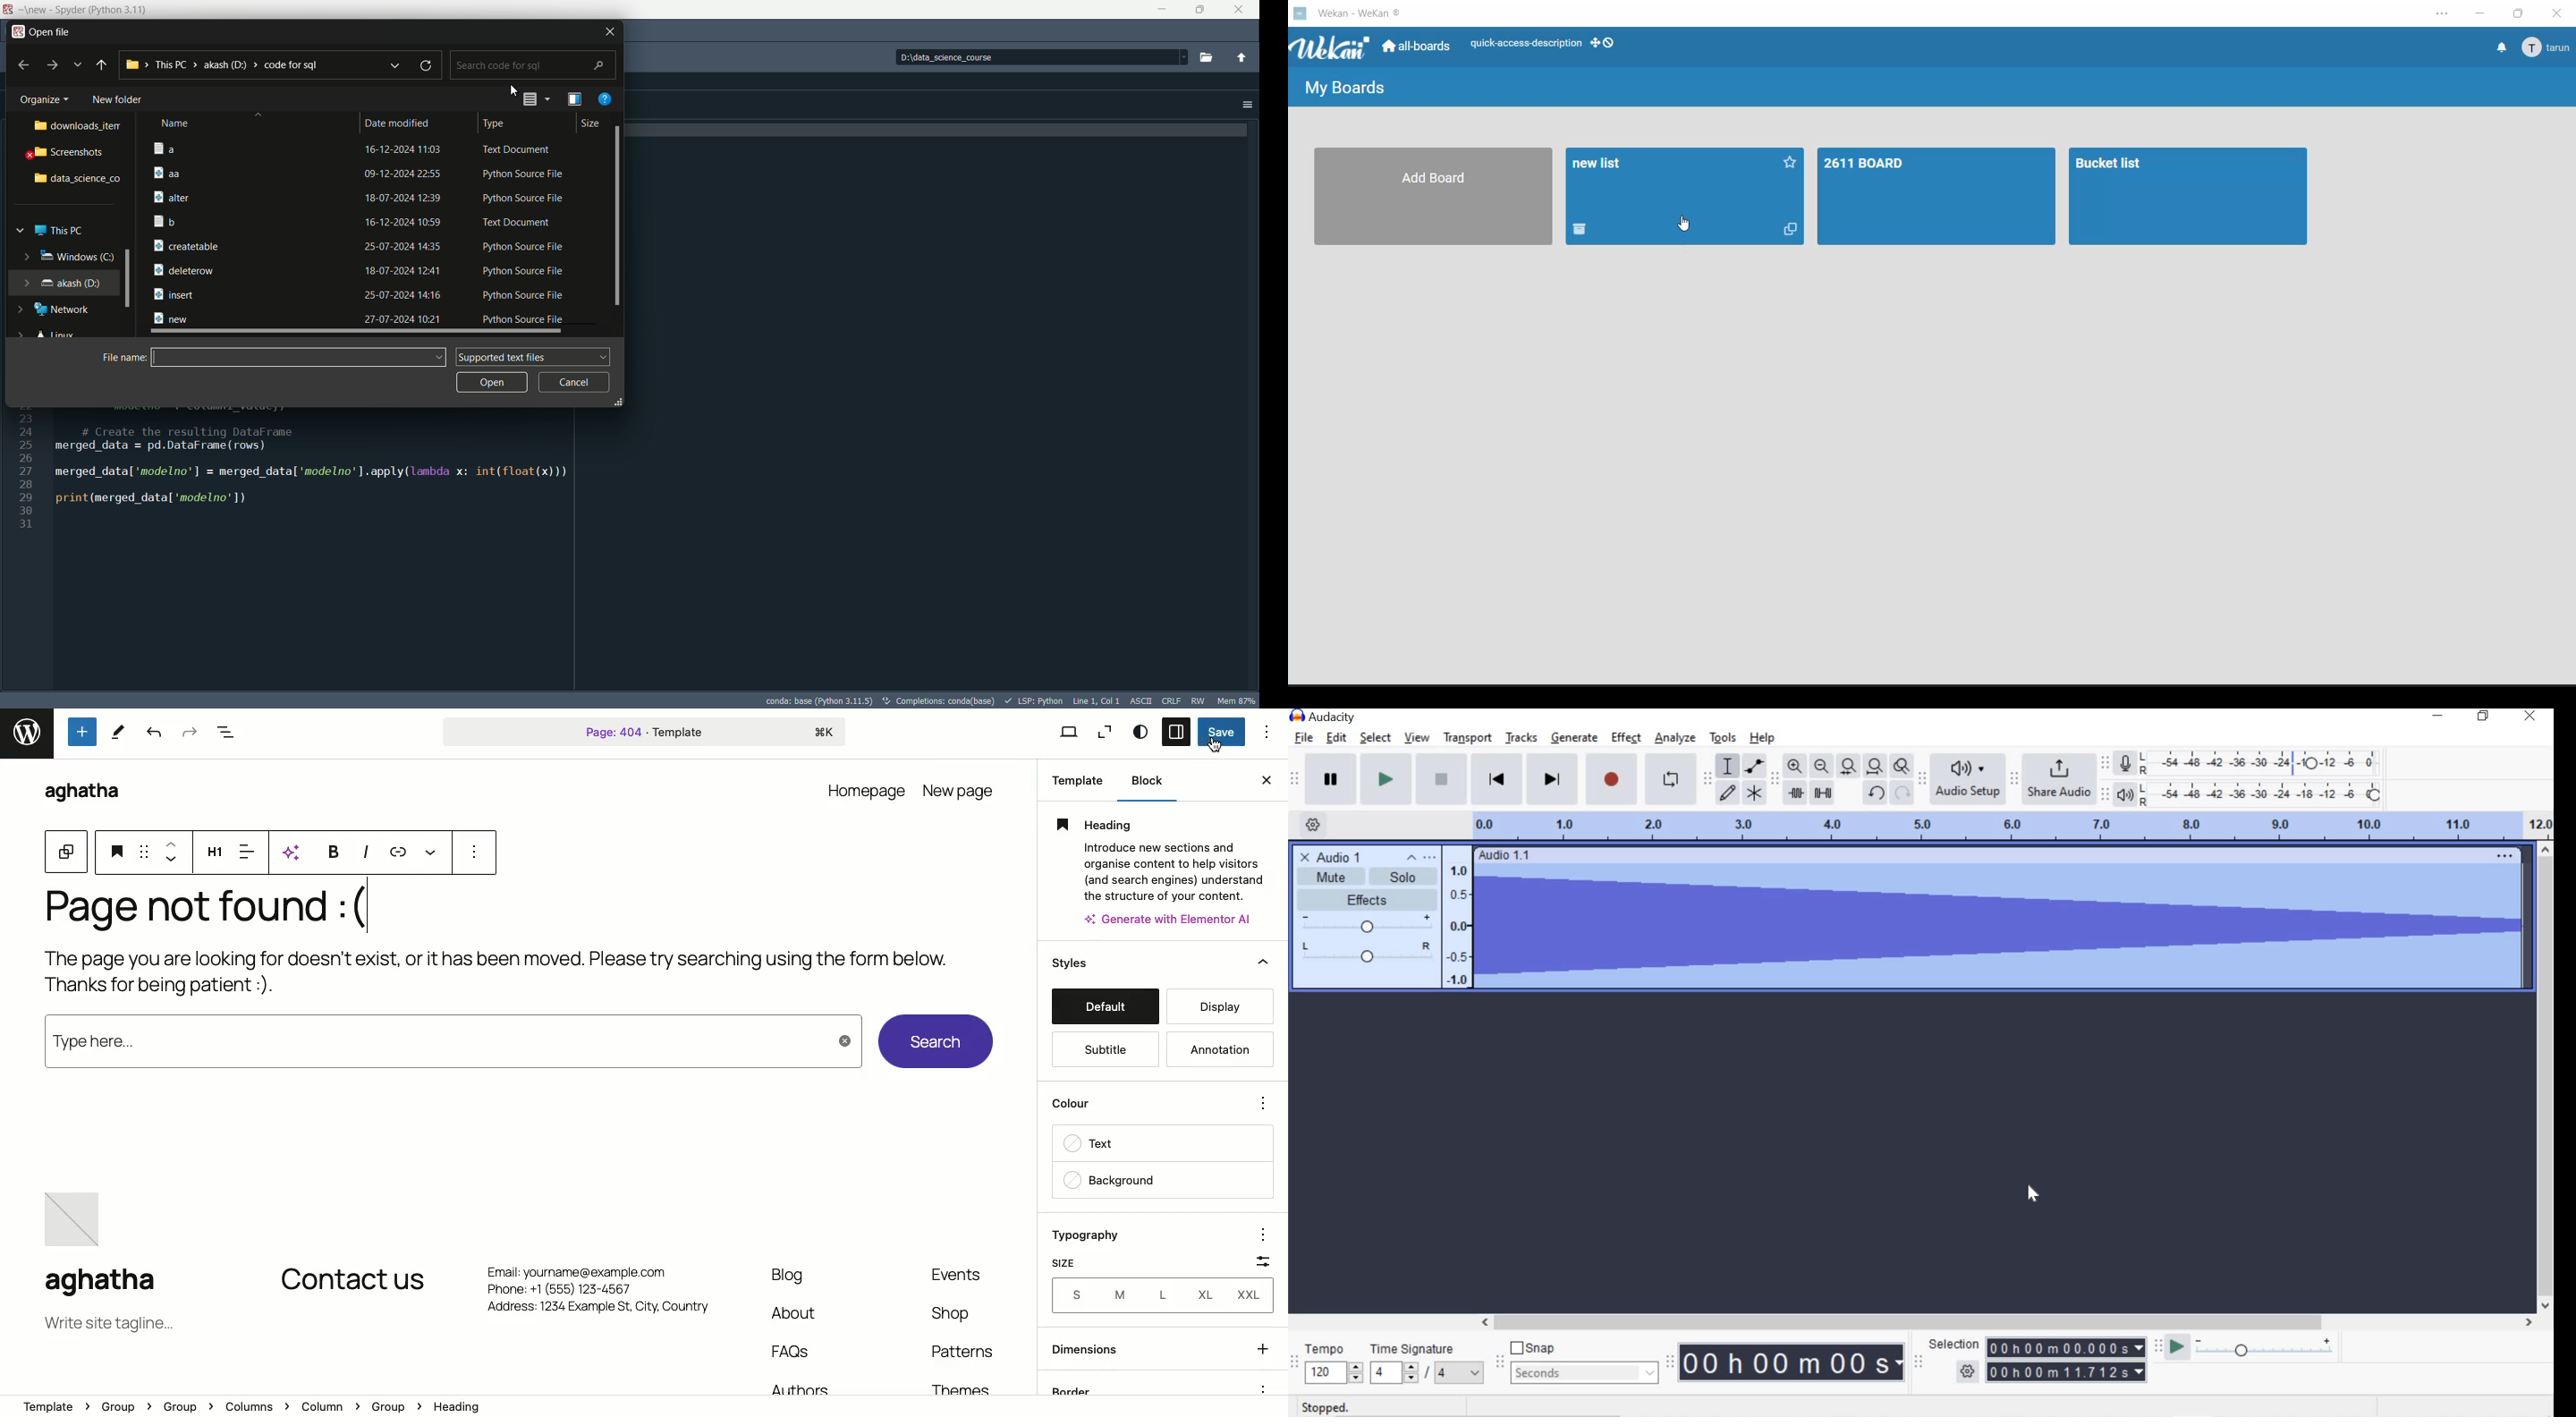  I want to click on Enable Looping, so click(1669, 778).